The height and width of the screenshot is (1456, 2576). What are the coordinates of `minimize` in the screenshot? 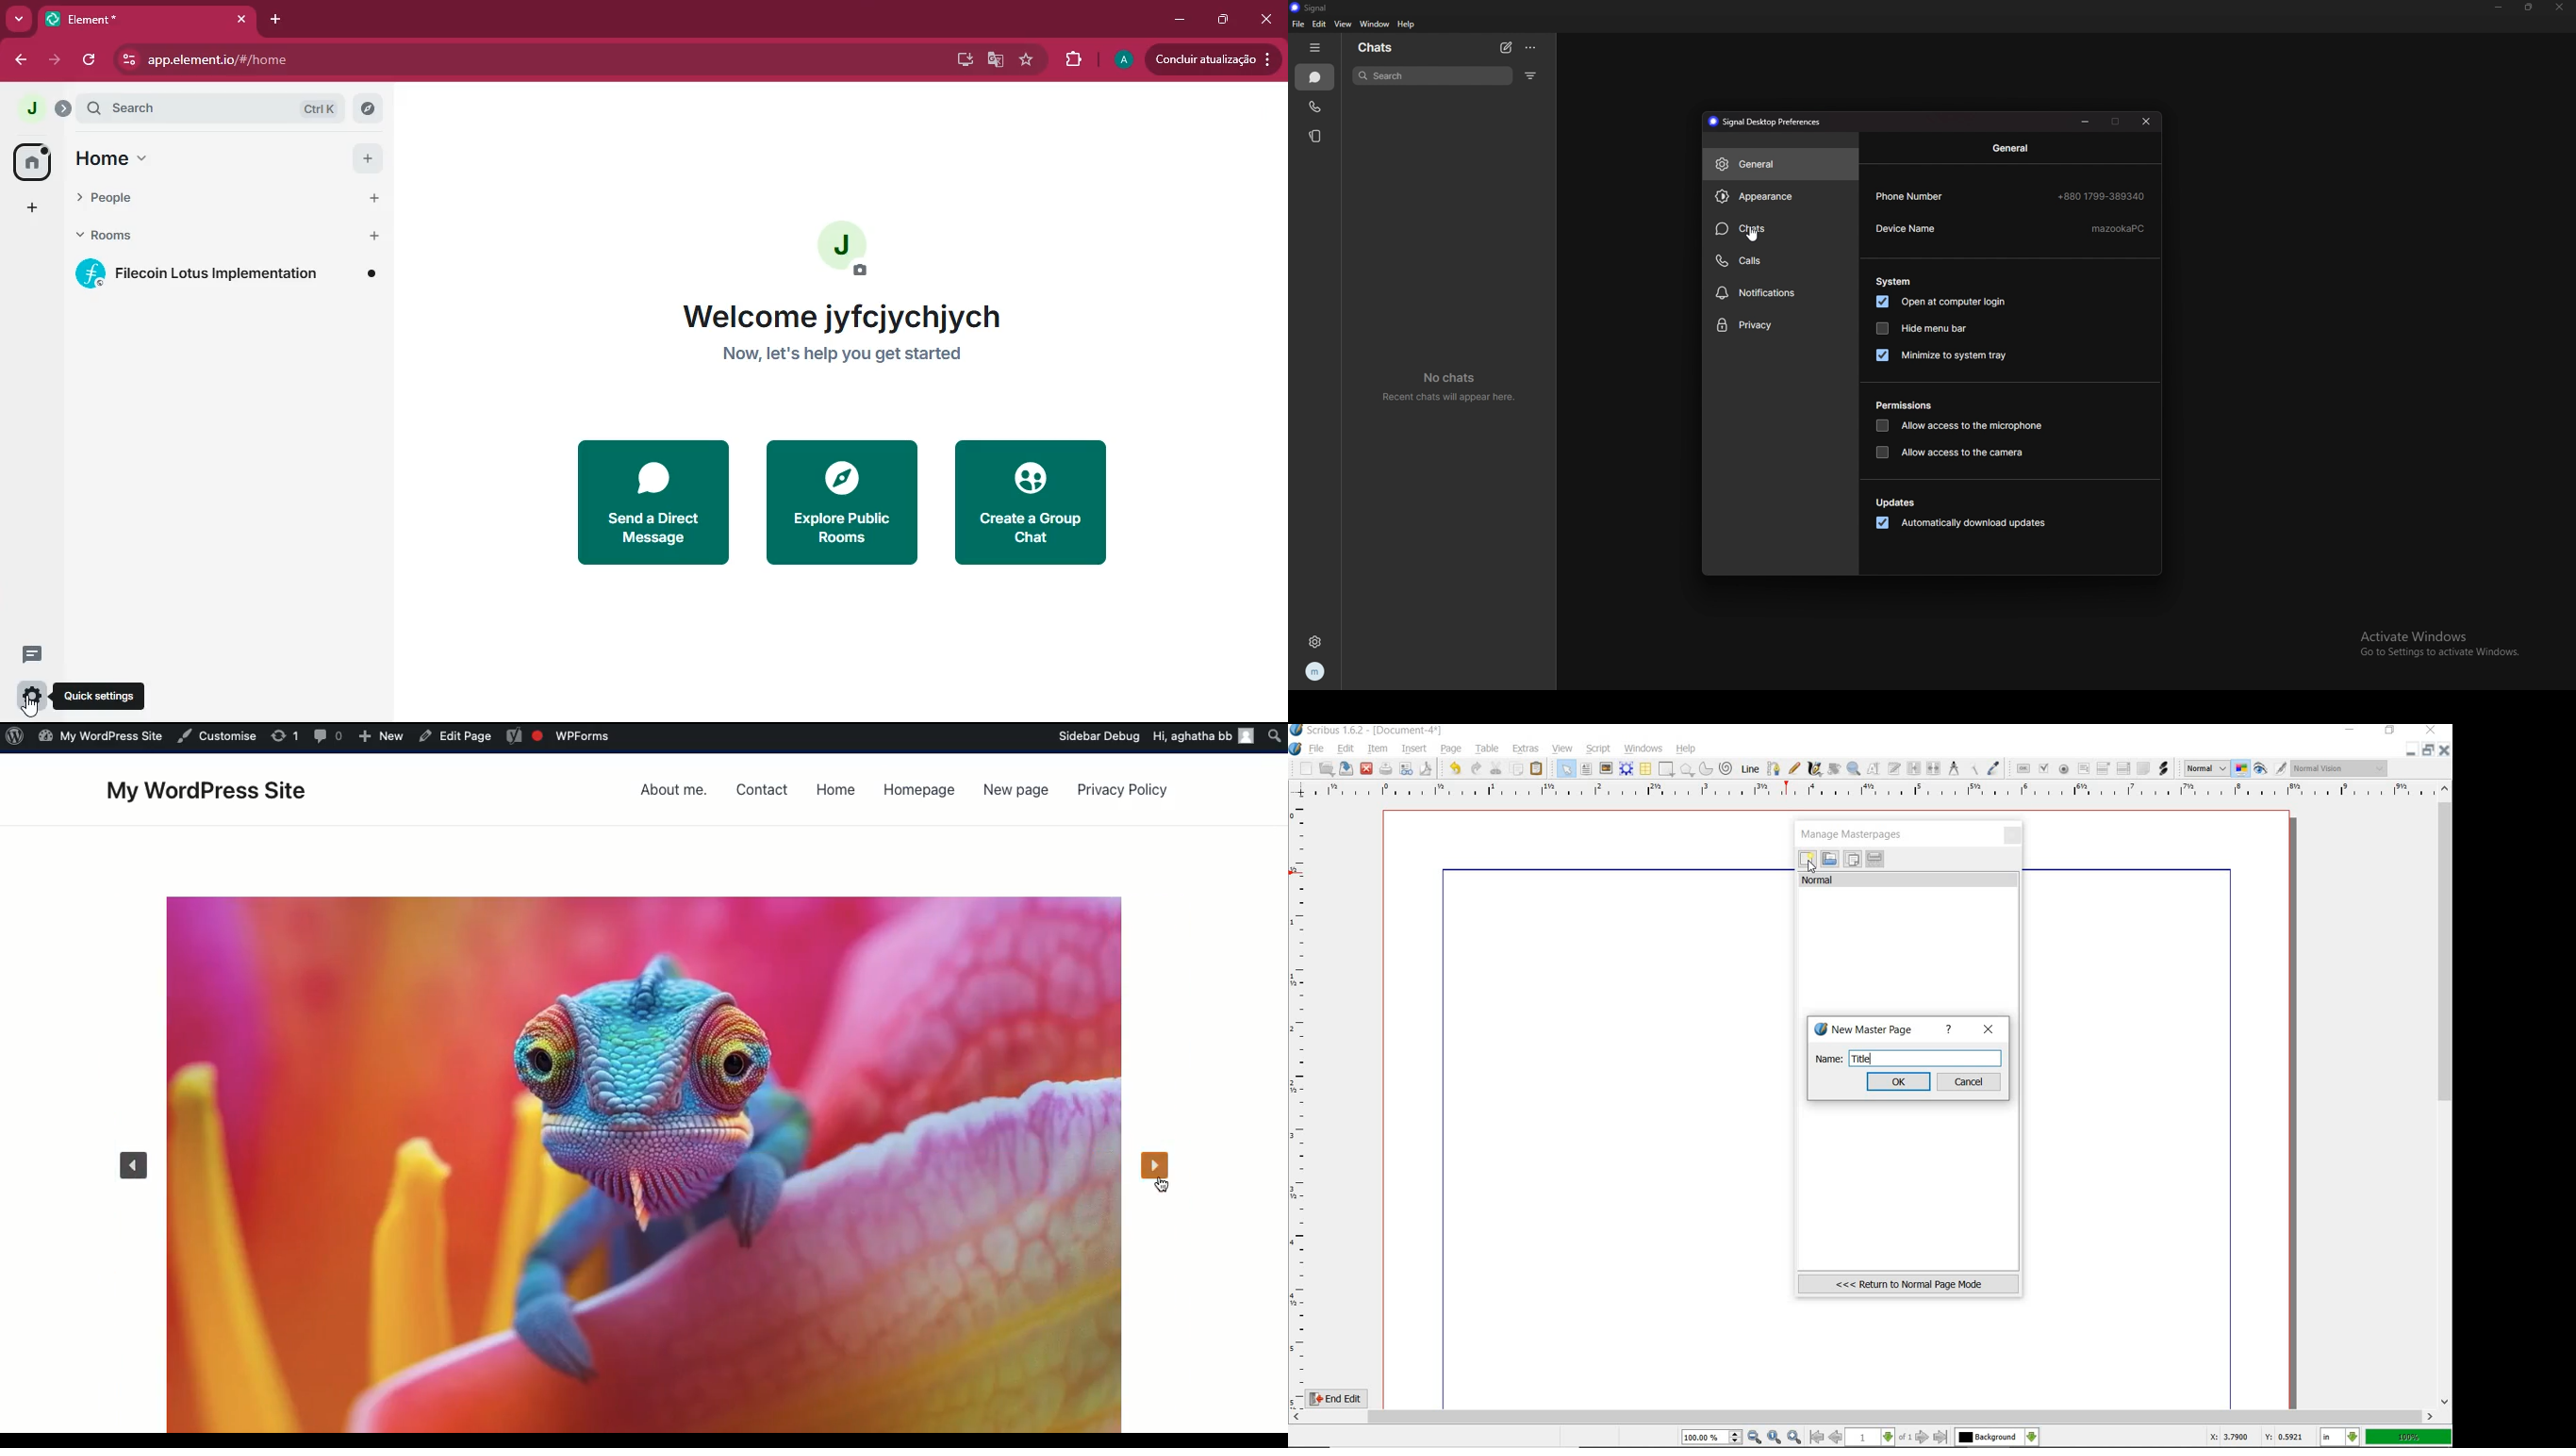 It's located at (2085, 121).